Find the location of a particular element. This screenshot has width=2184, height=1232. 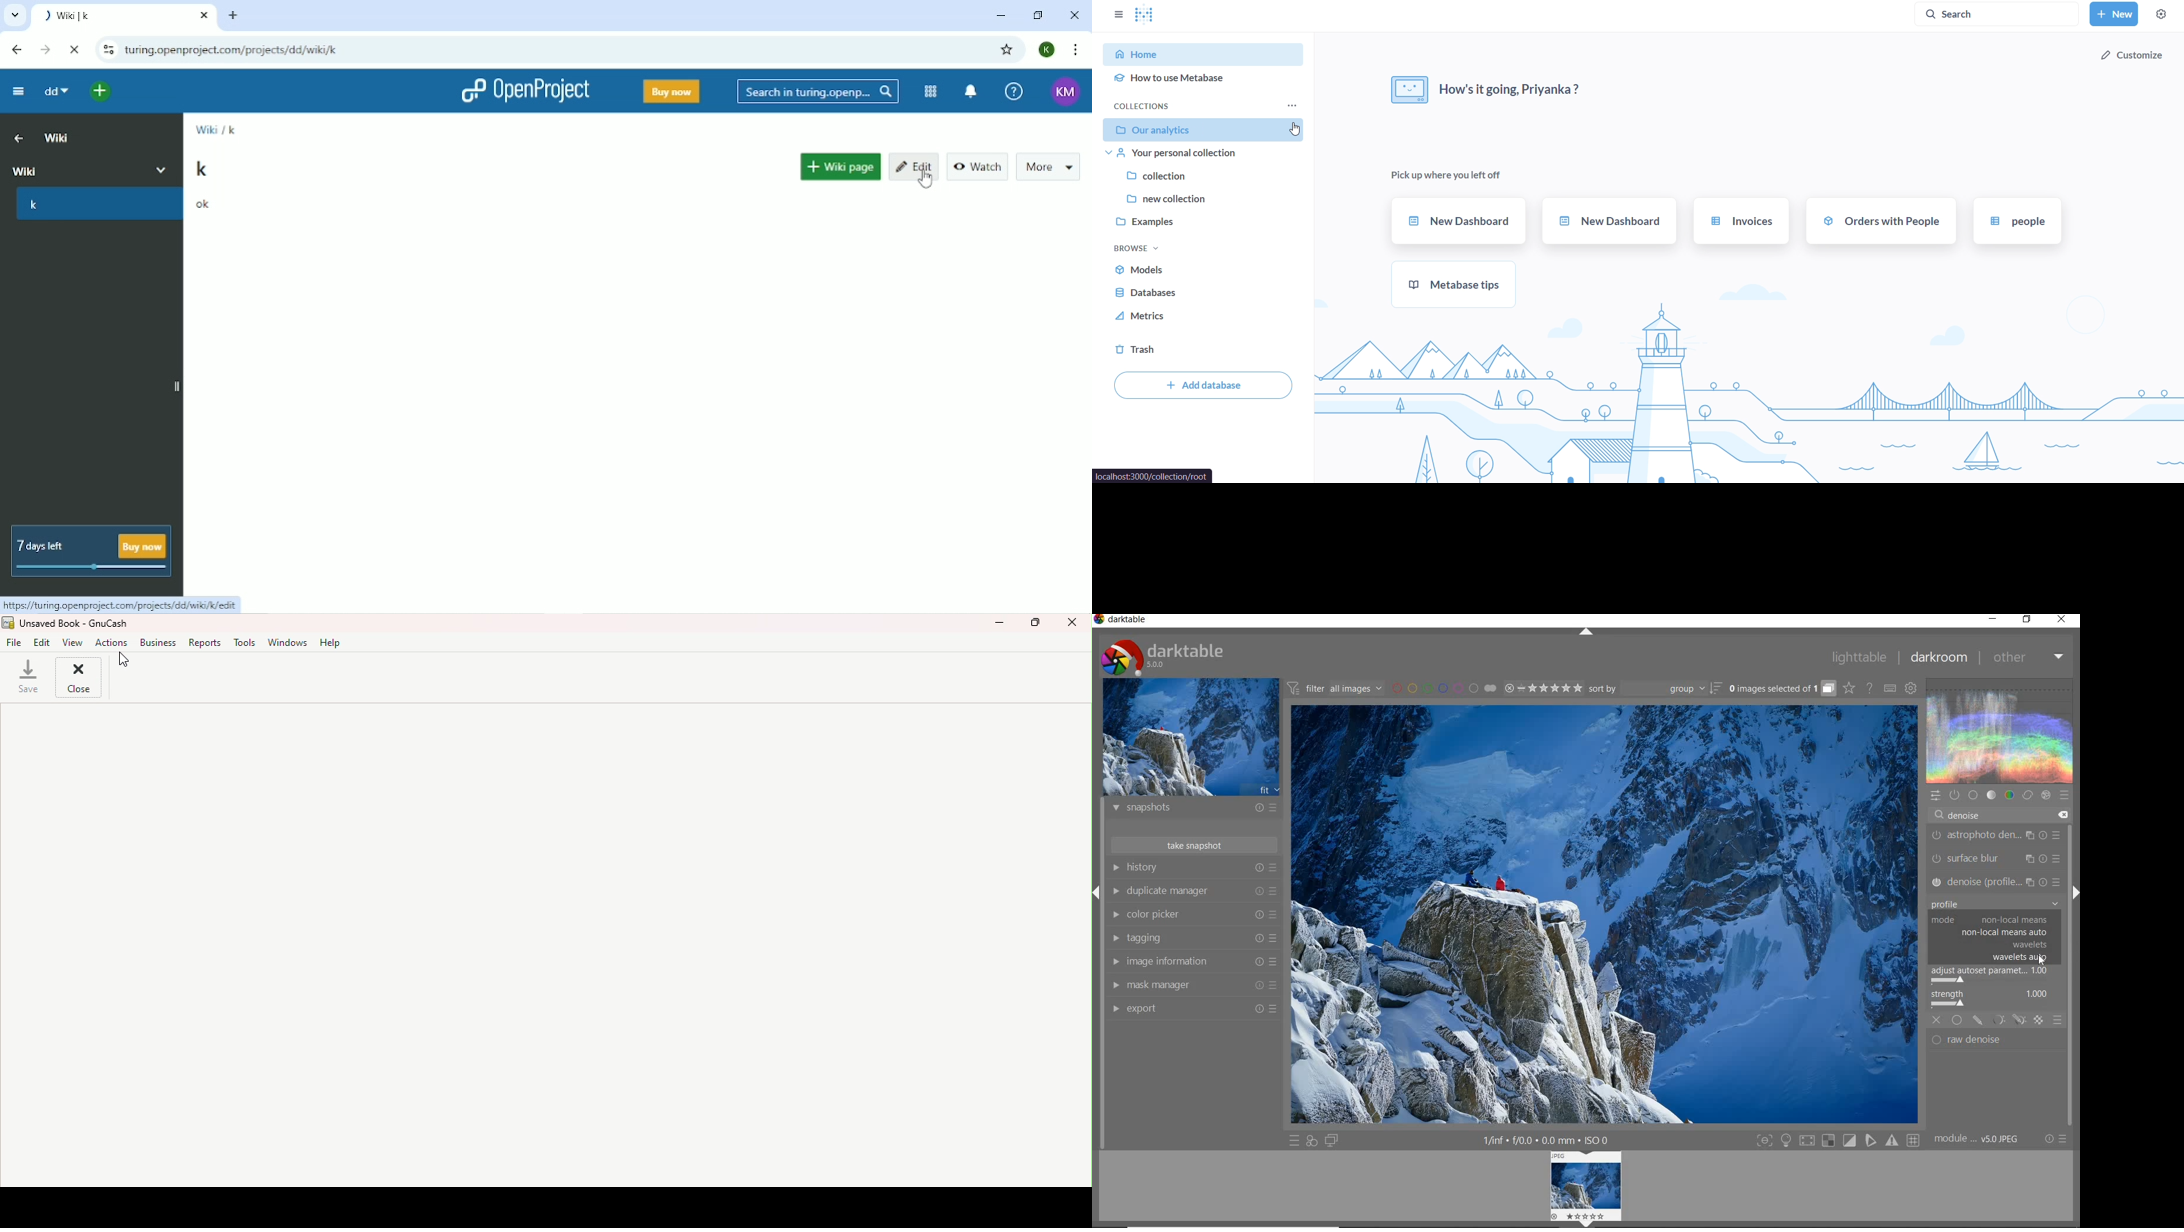

snapshots is located at coordinates (1195, 809).